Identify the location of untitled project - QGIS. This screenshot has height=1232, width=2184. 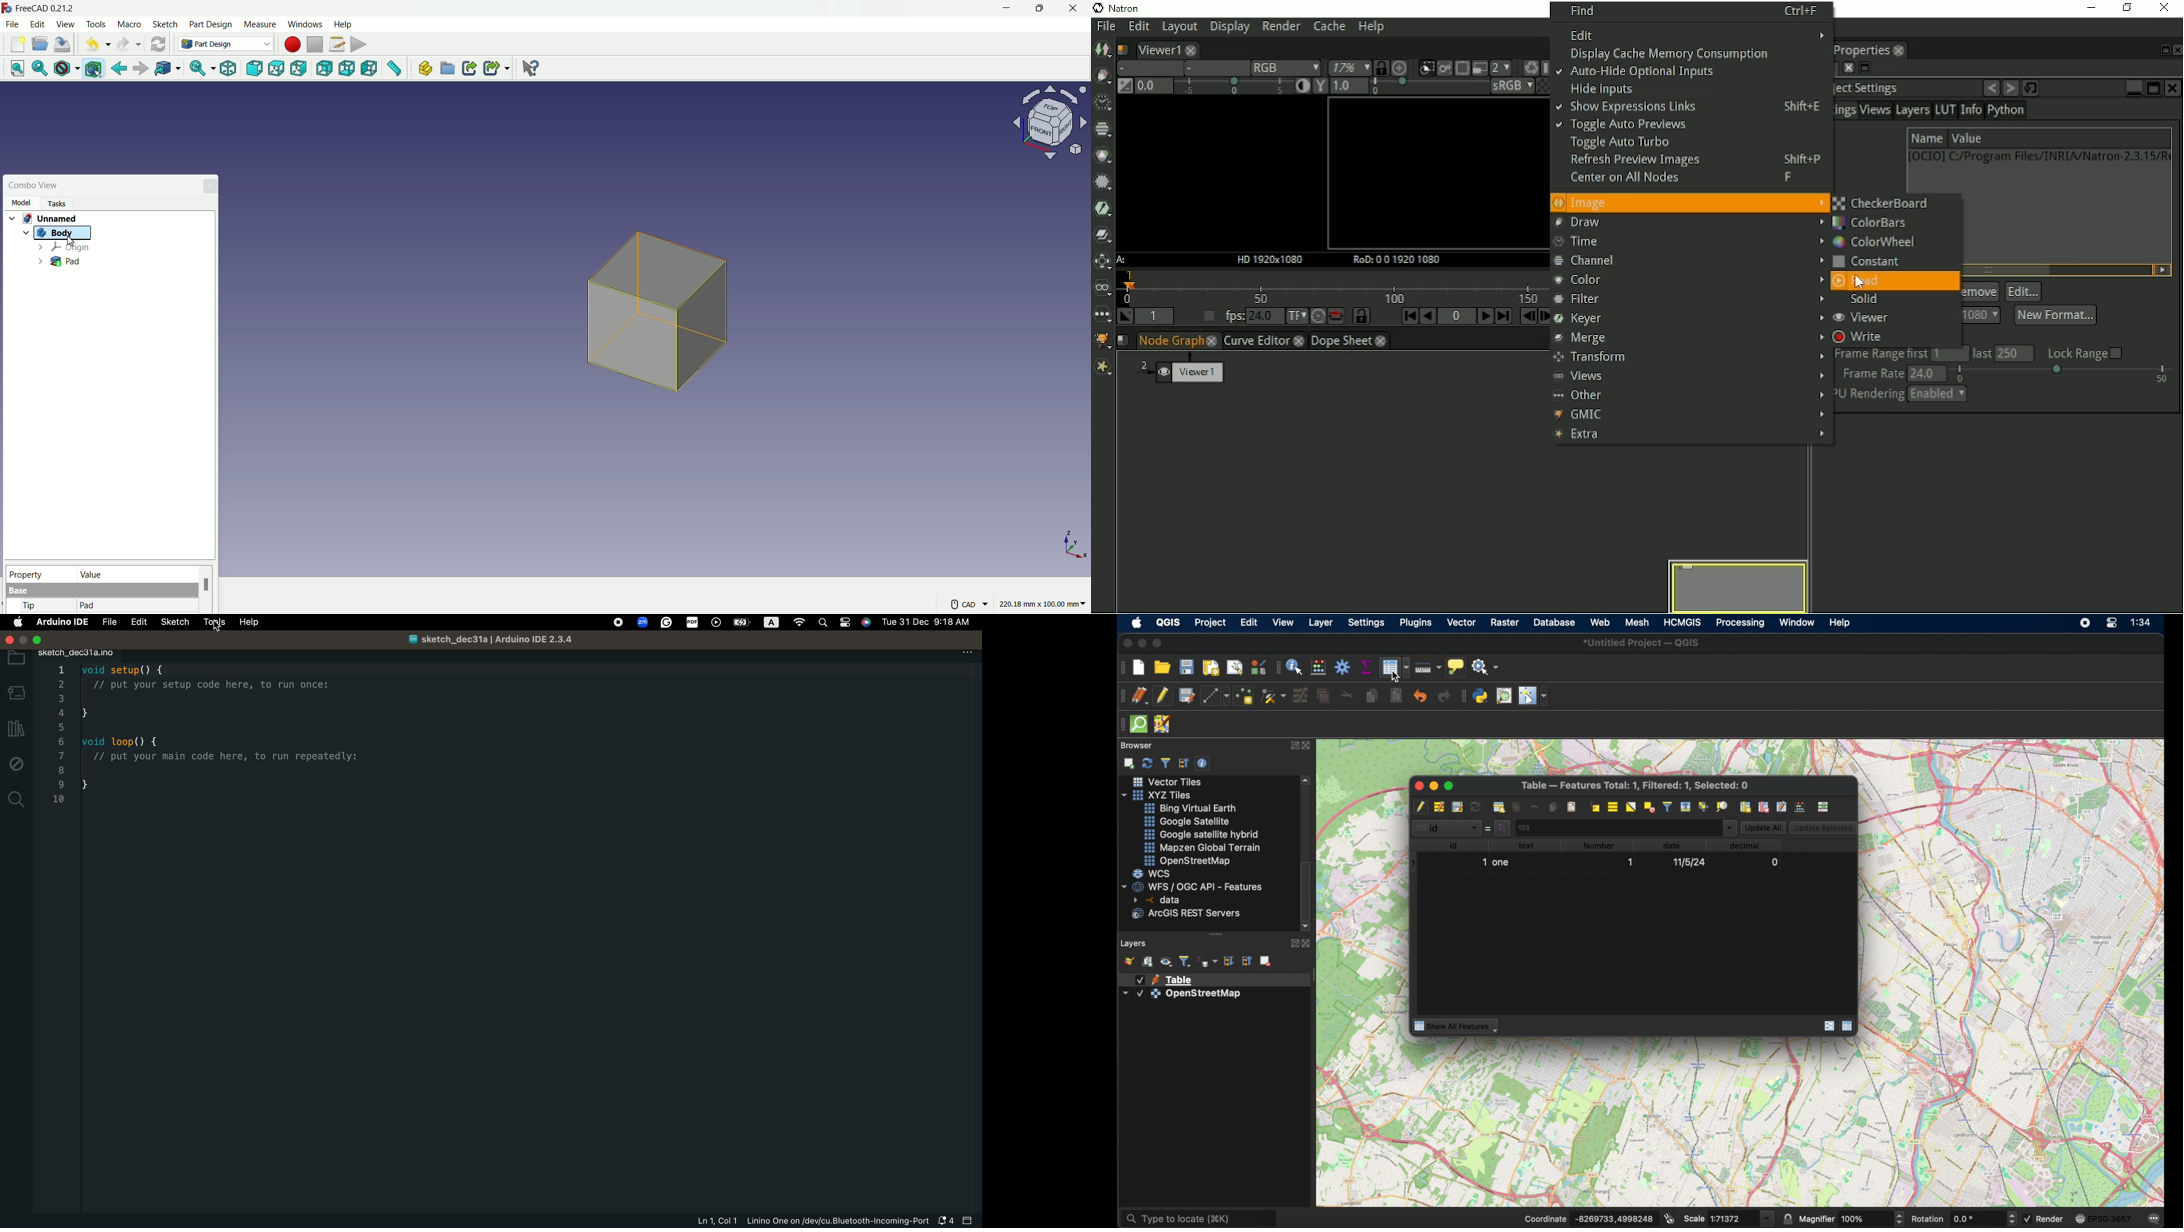
(1642, 643).